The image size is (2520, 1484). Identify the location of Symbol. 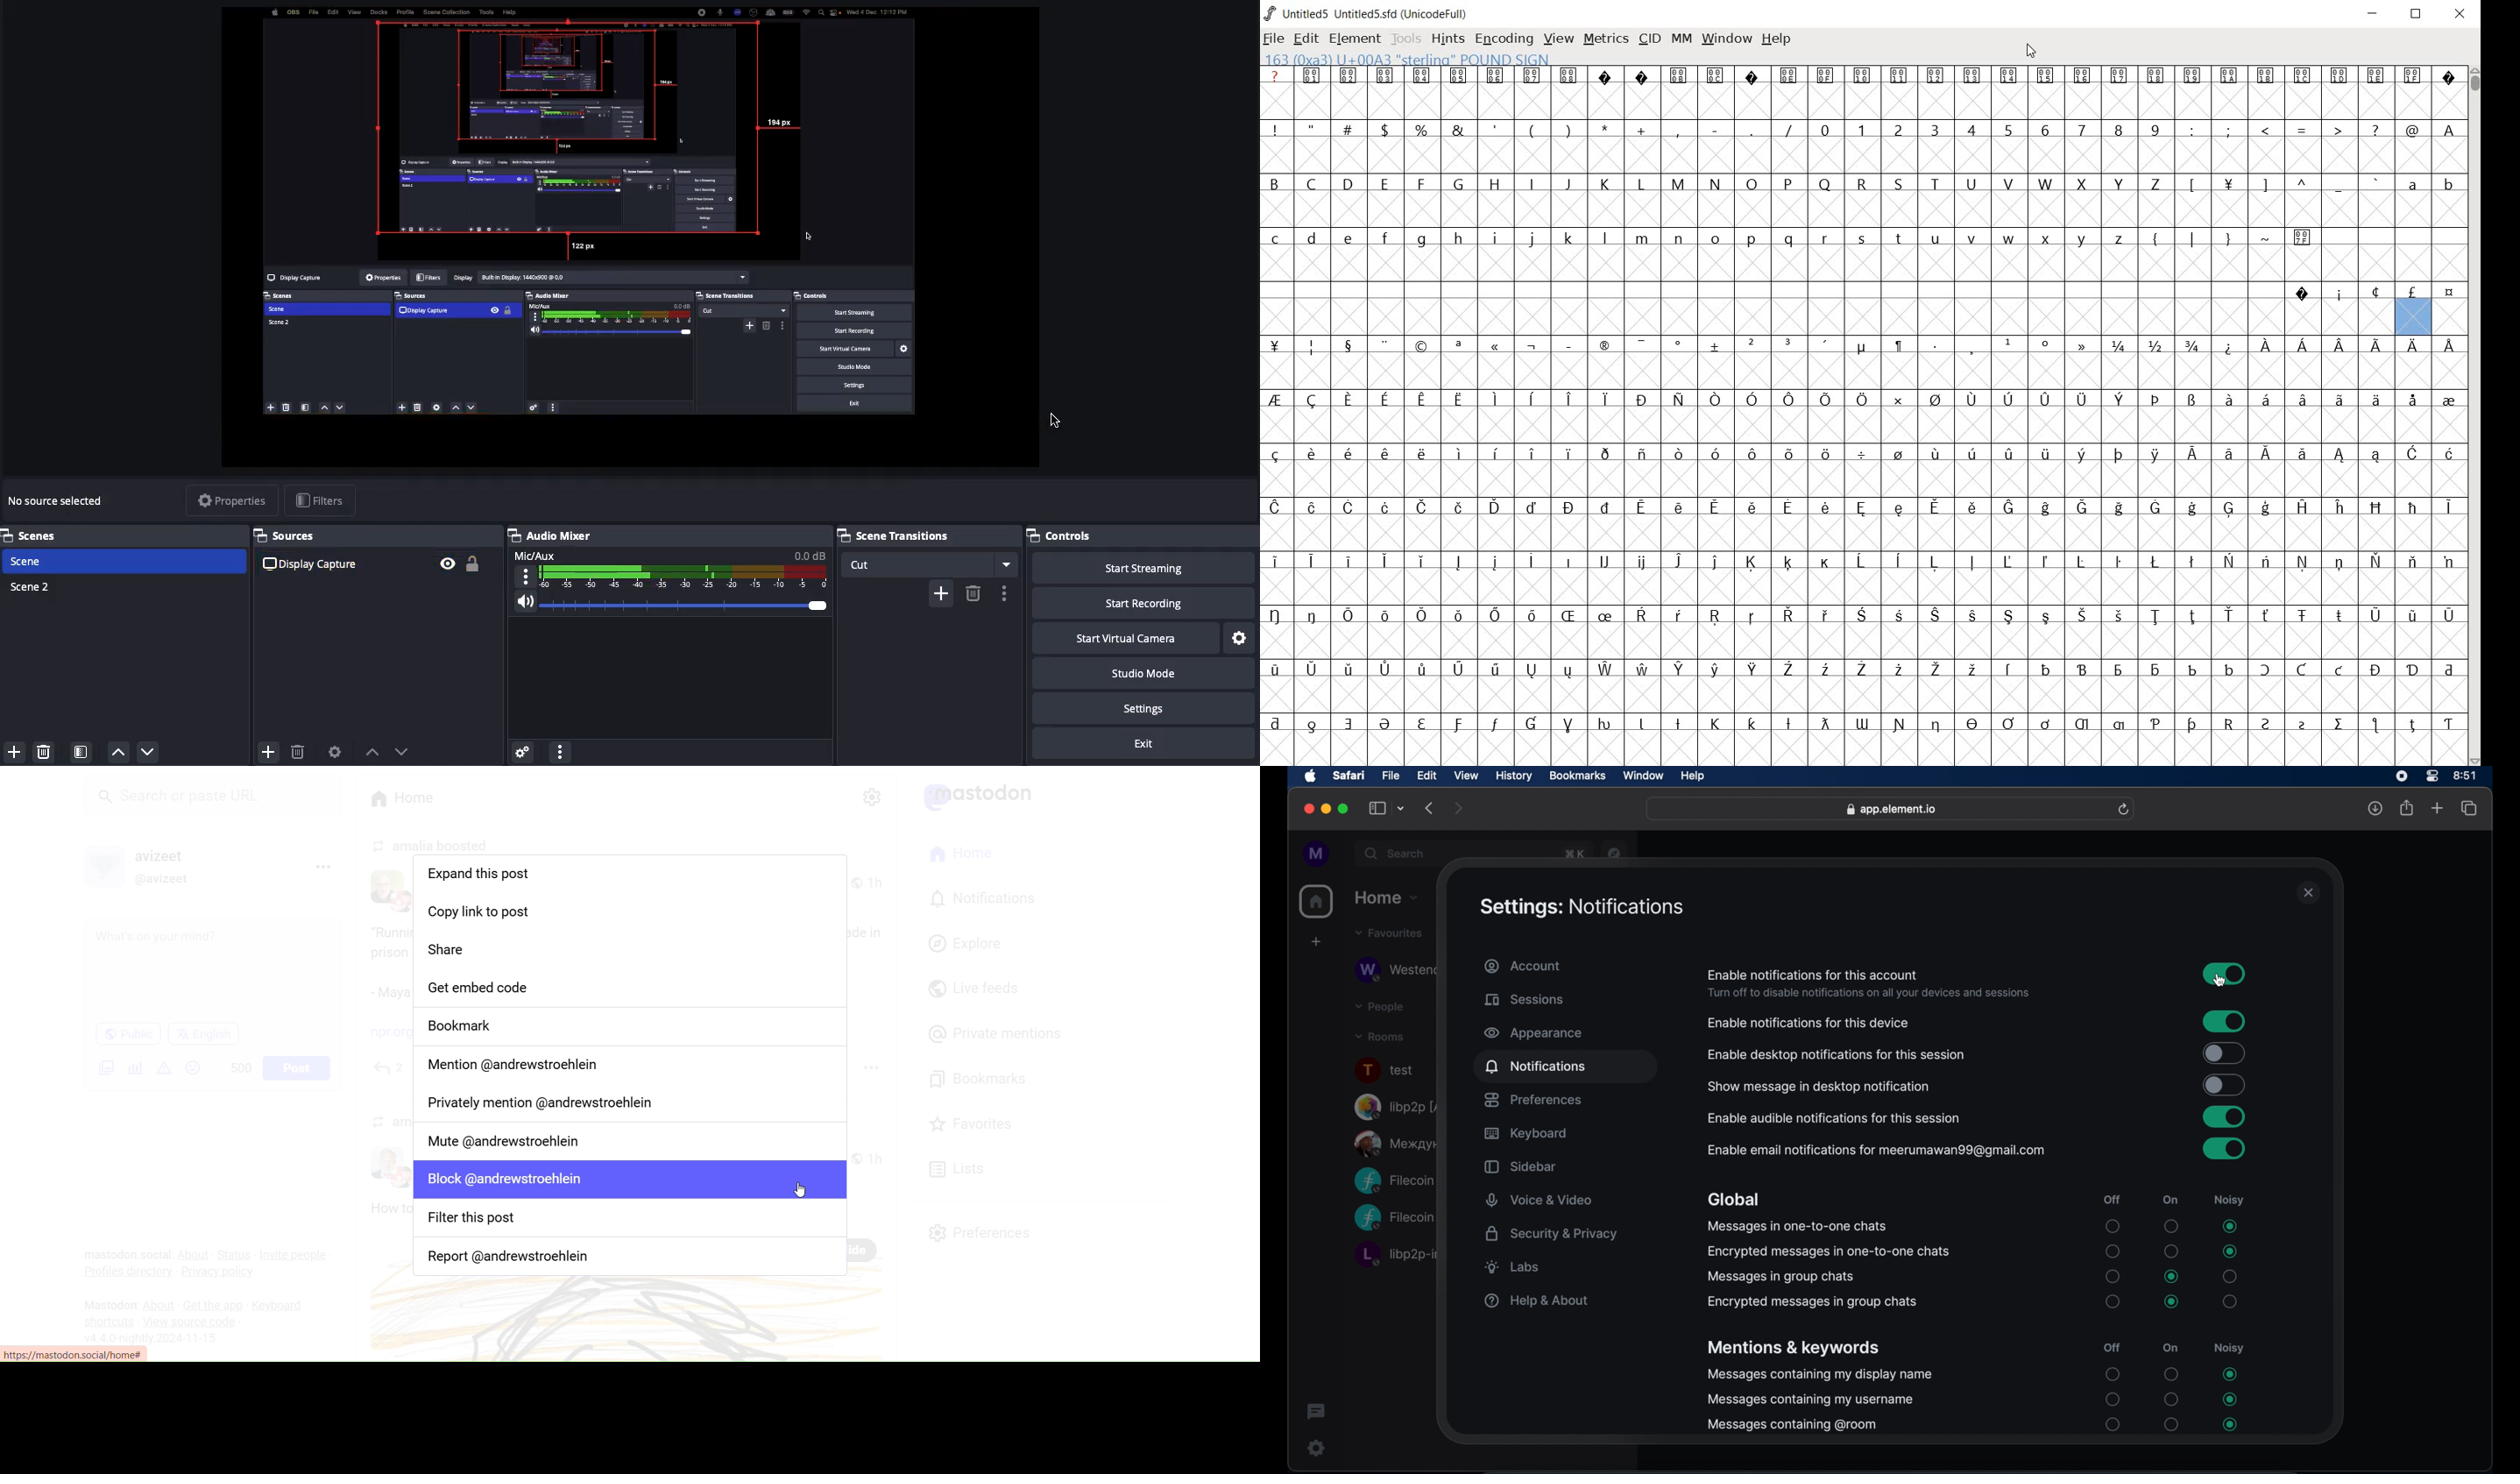
(1863, 76).